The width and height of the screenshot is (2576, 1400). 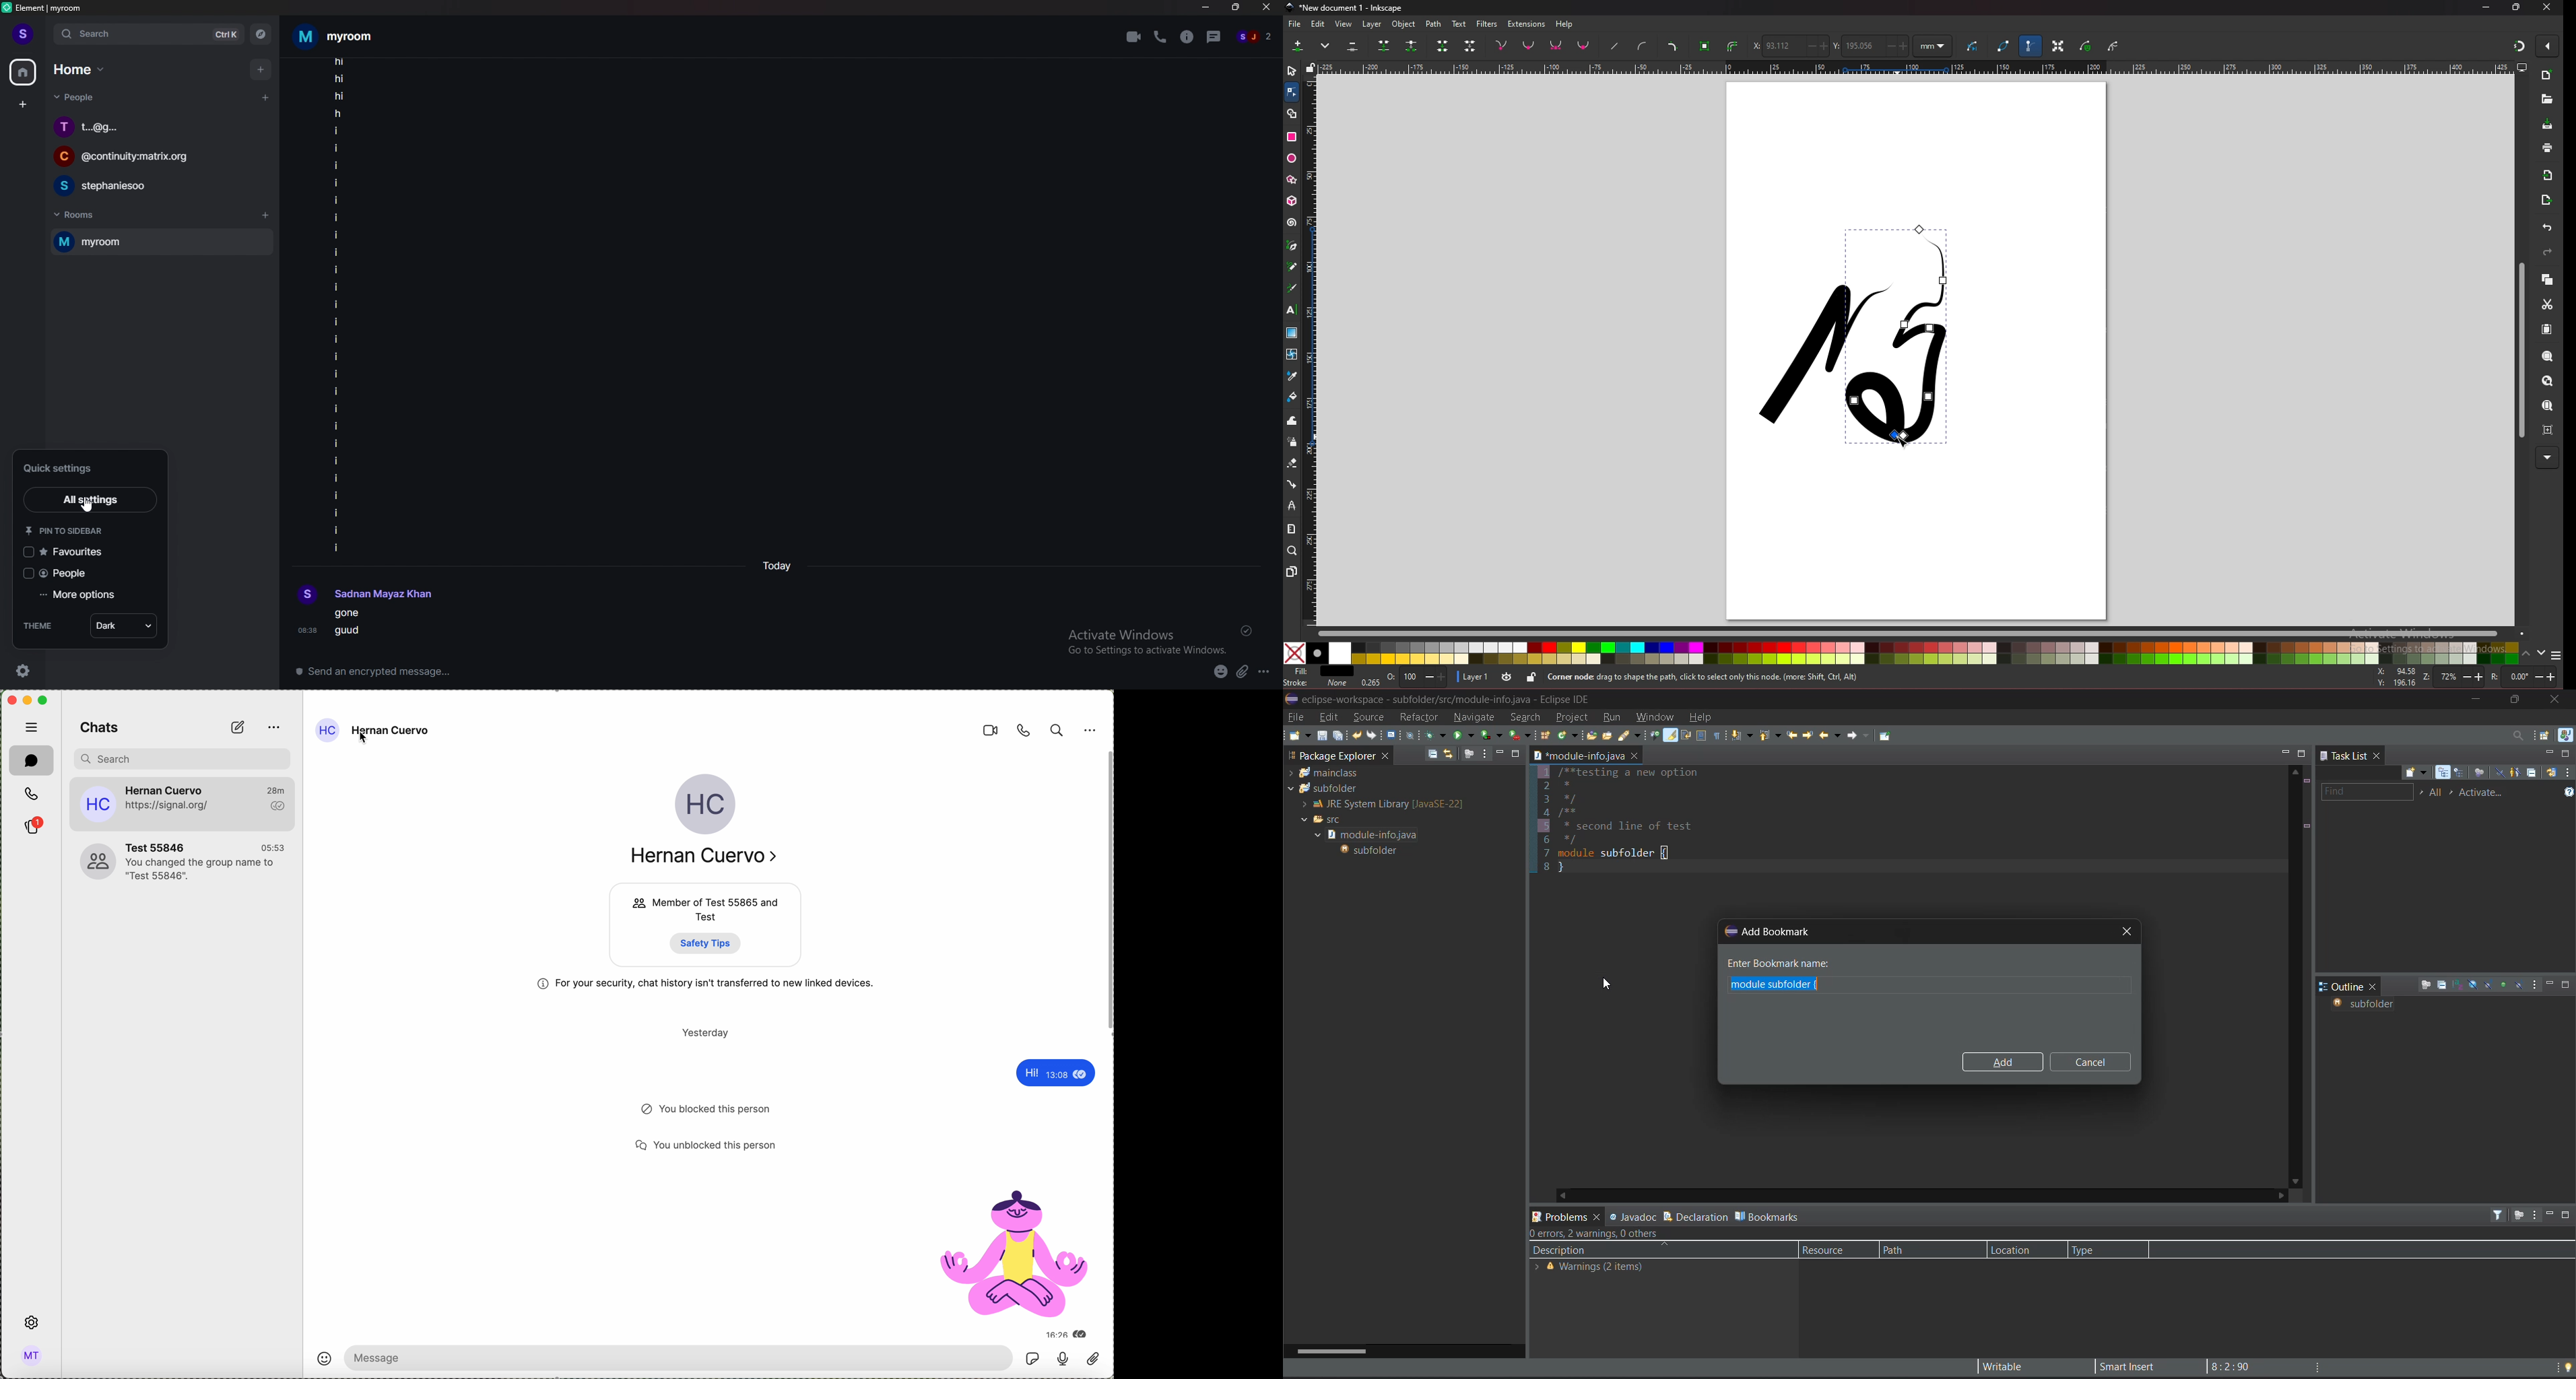 What do you see at coordinates (1358, 736) in the screenshot?
I see `undo` at bounding box center [1358, 736].